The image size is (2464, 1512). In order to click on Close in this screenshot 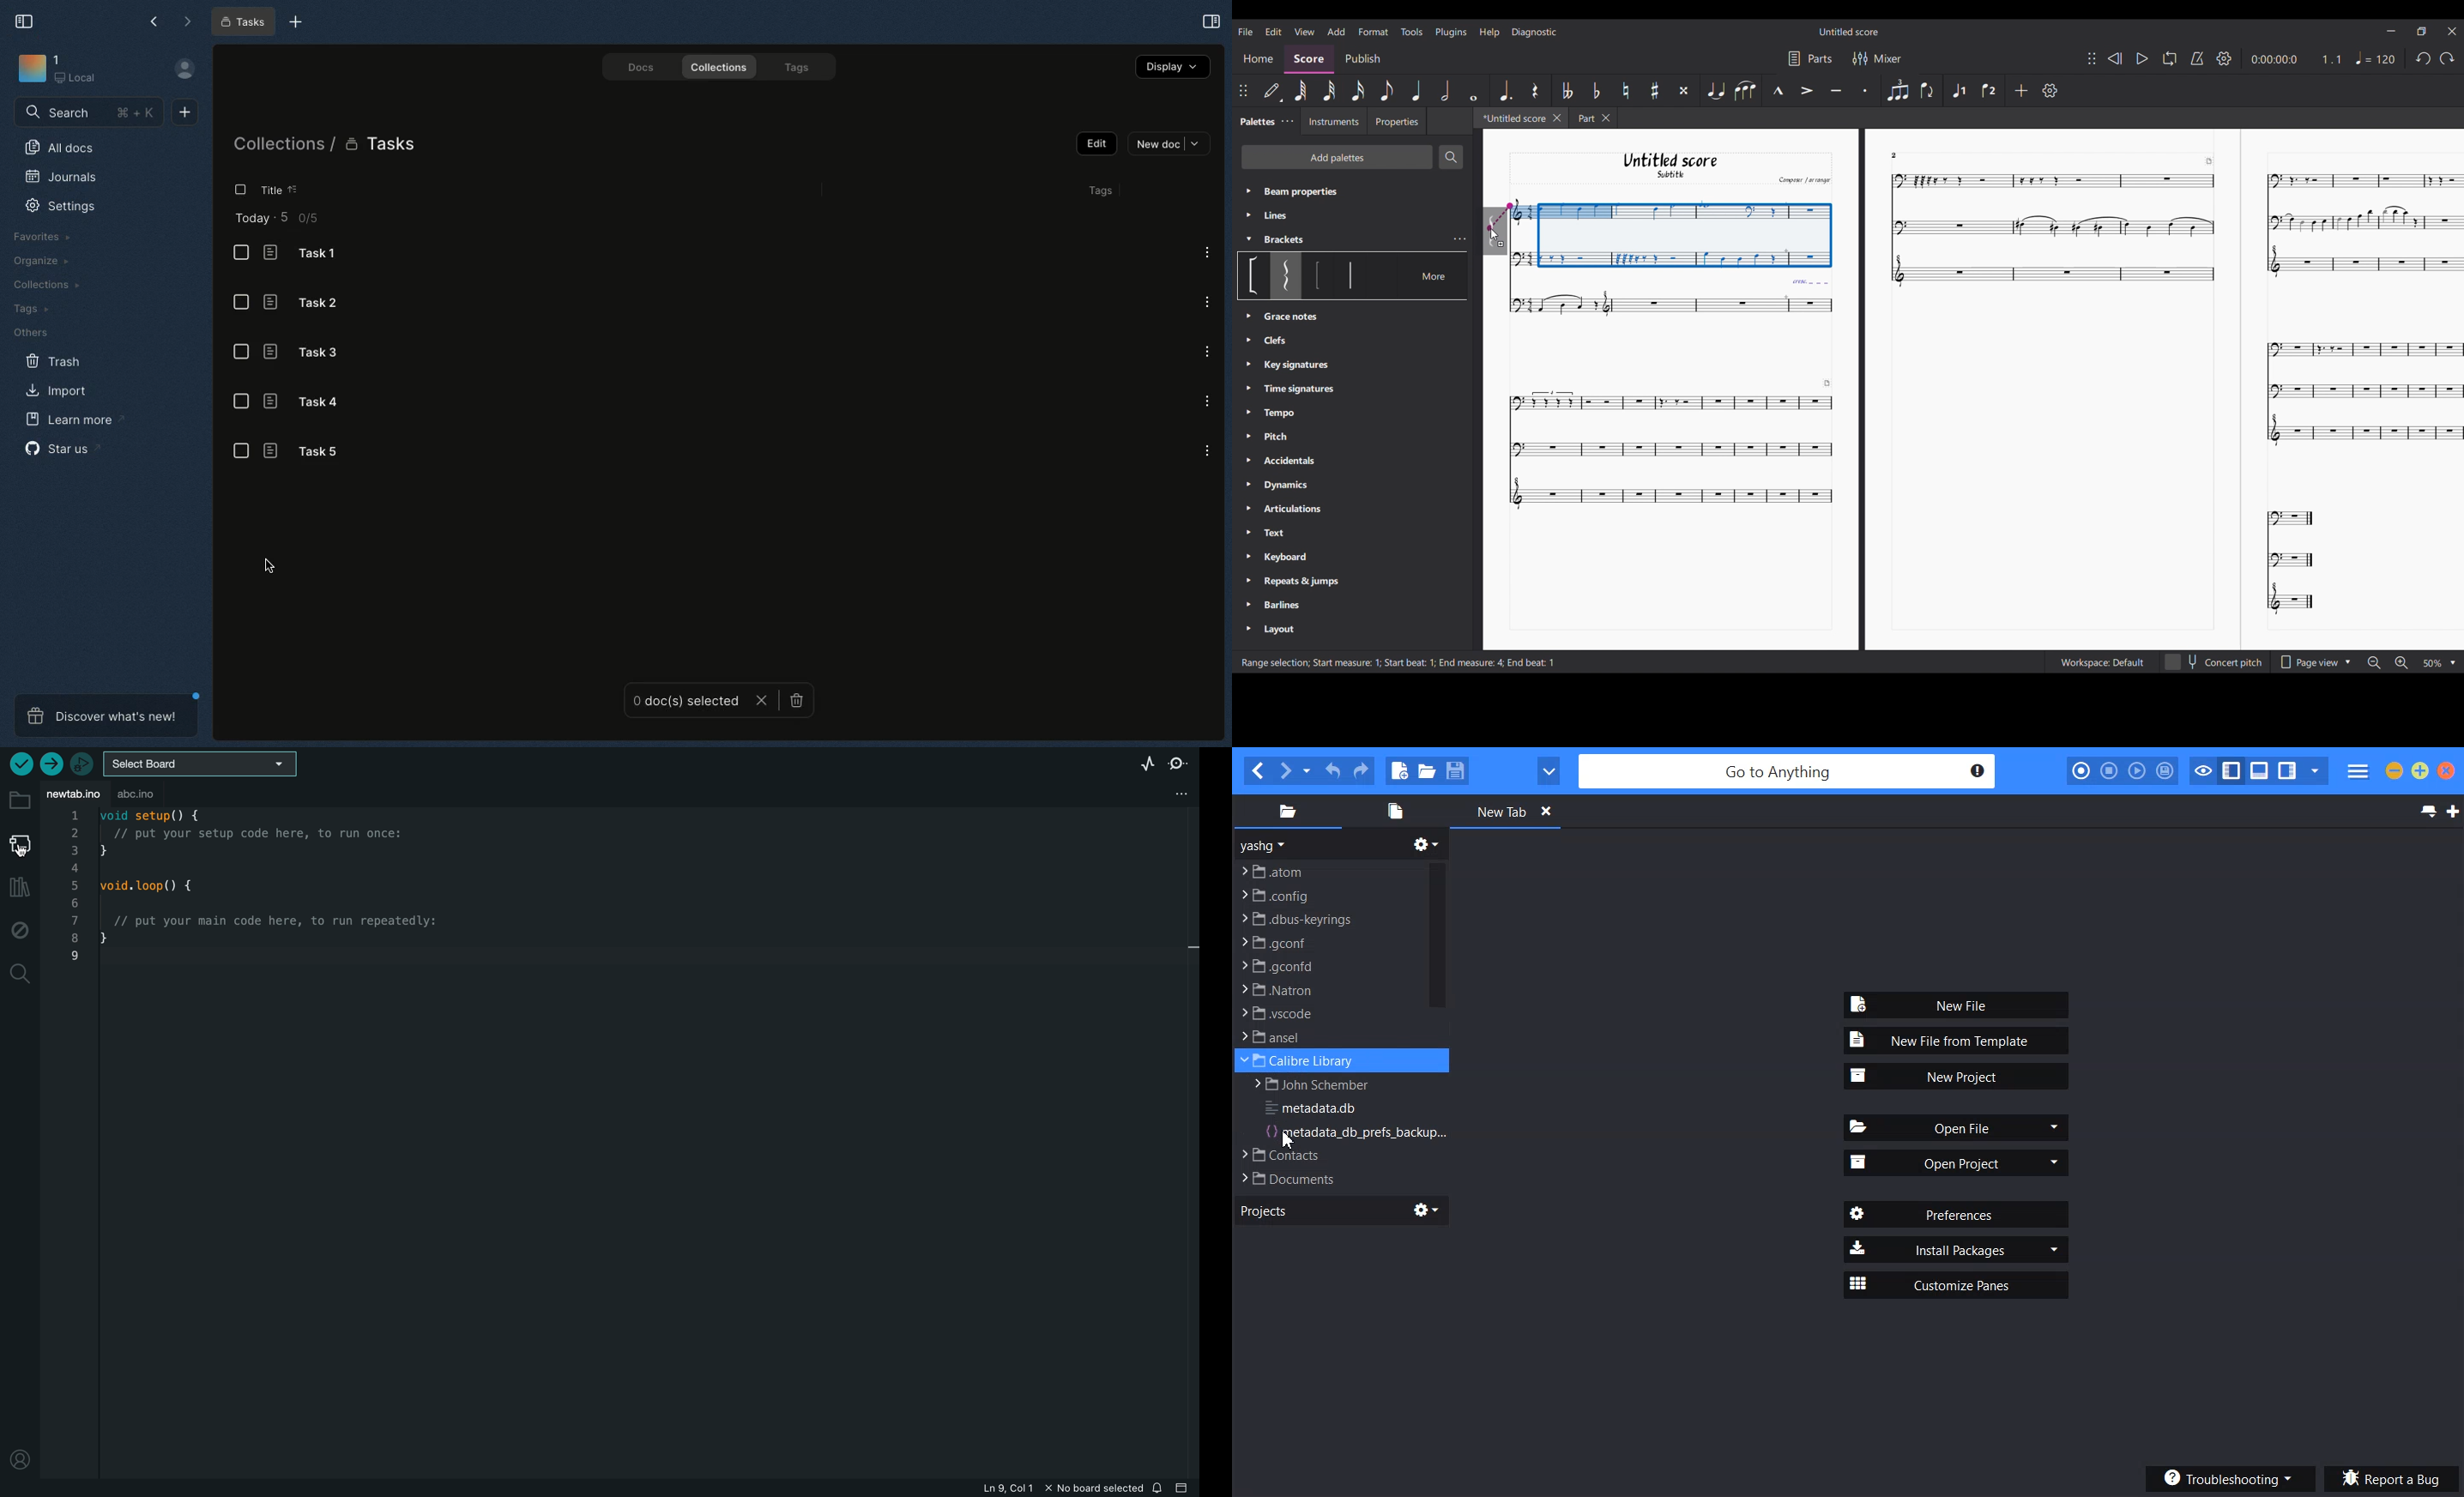, I will do `click(1557, 118)`.